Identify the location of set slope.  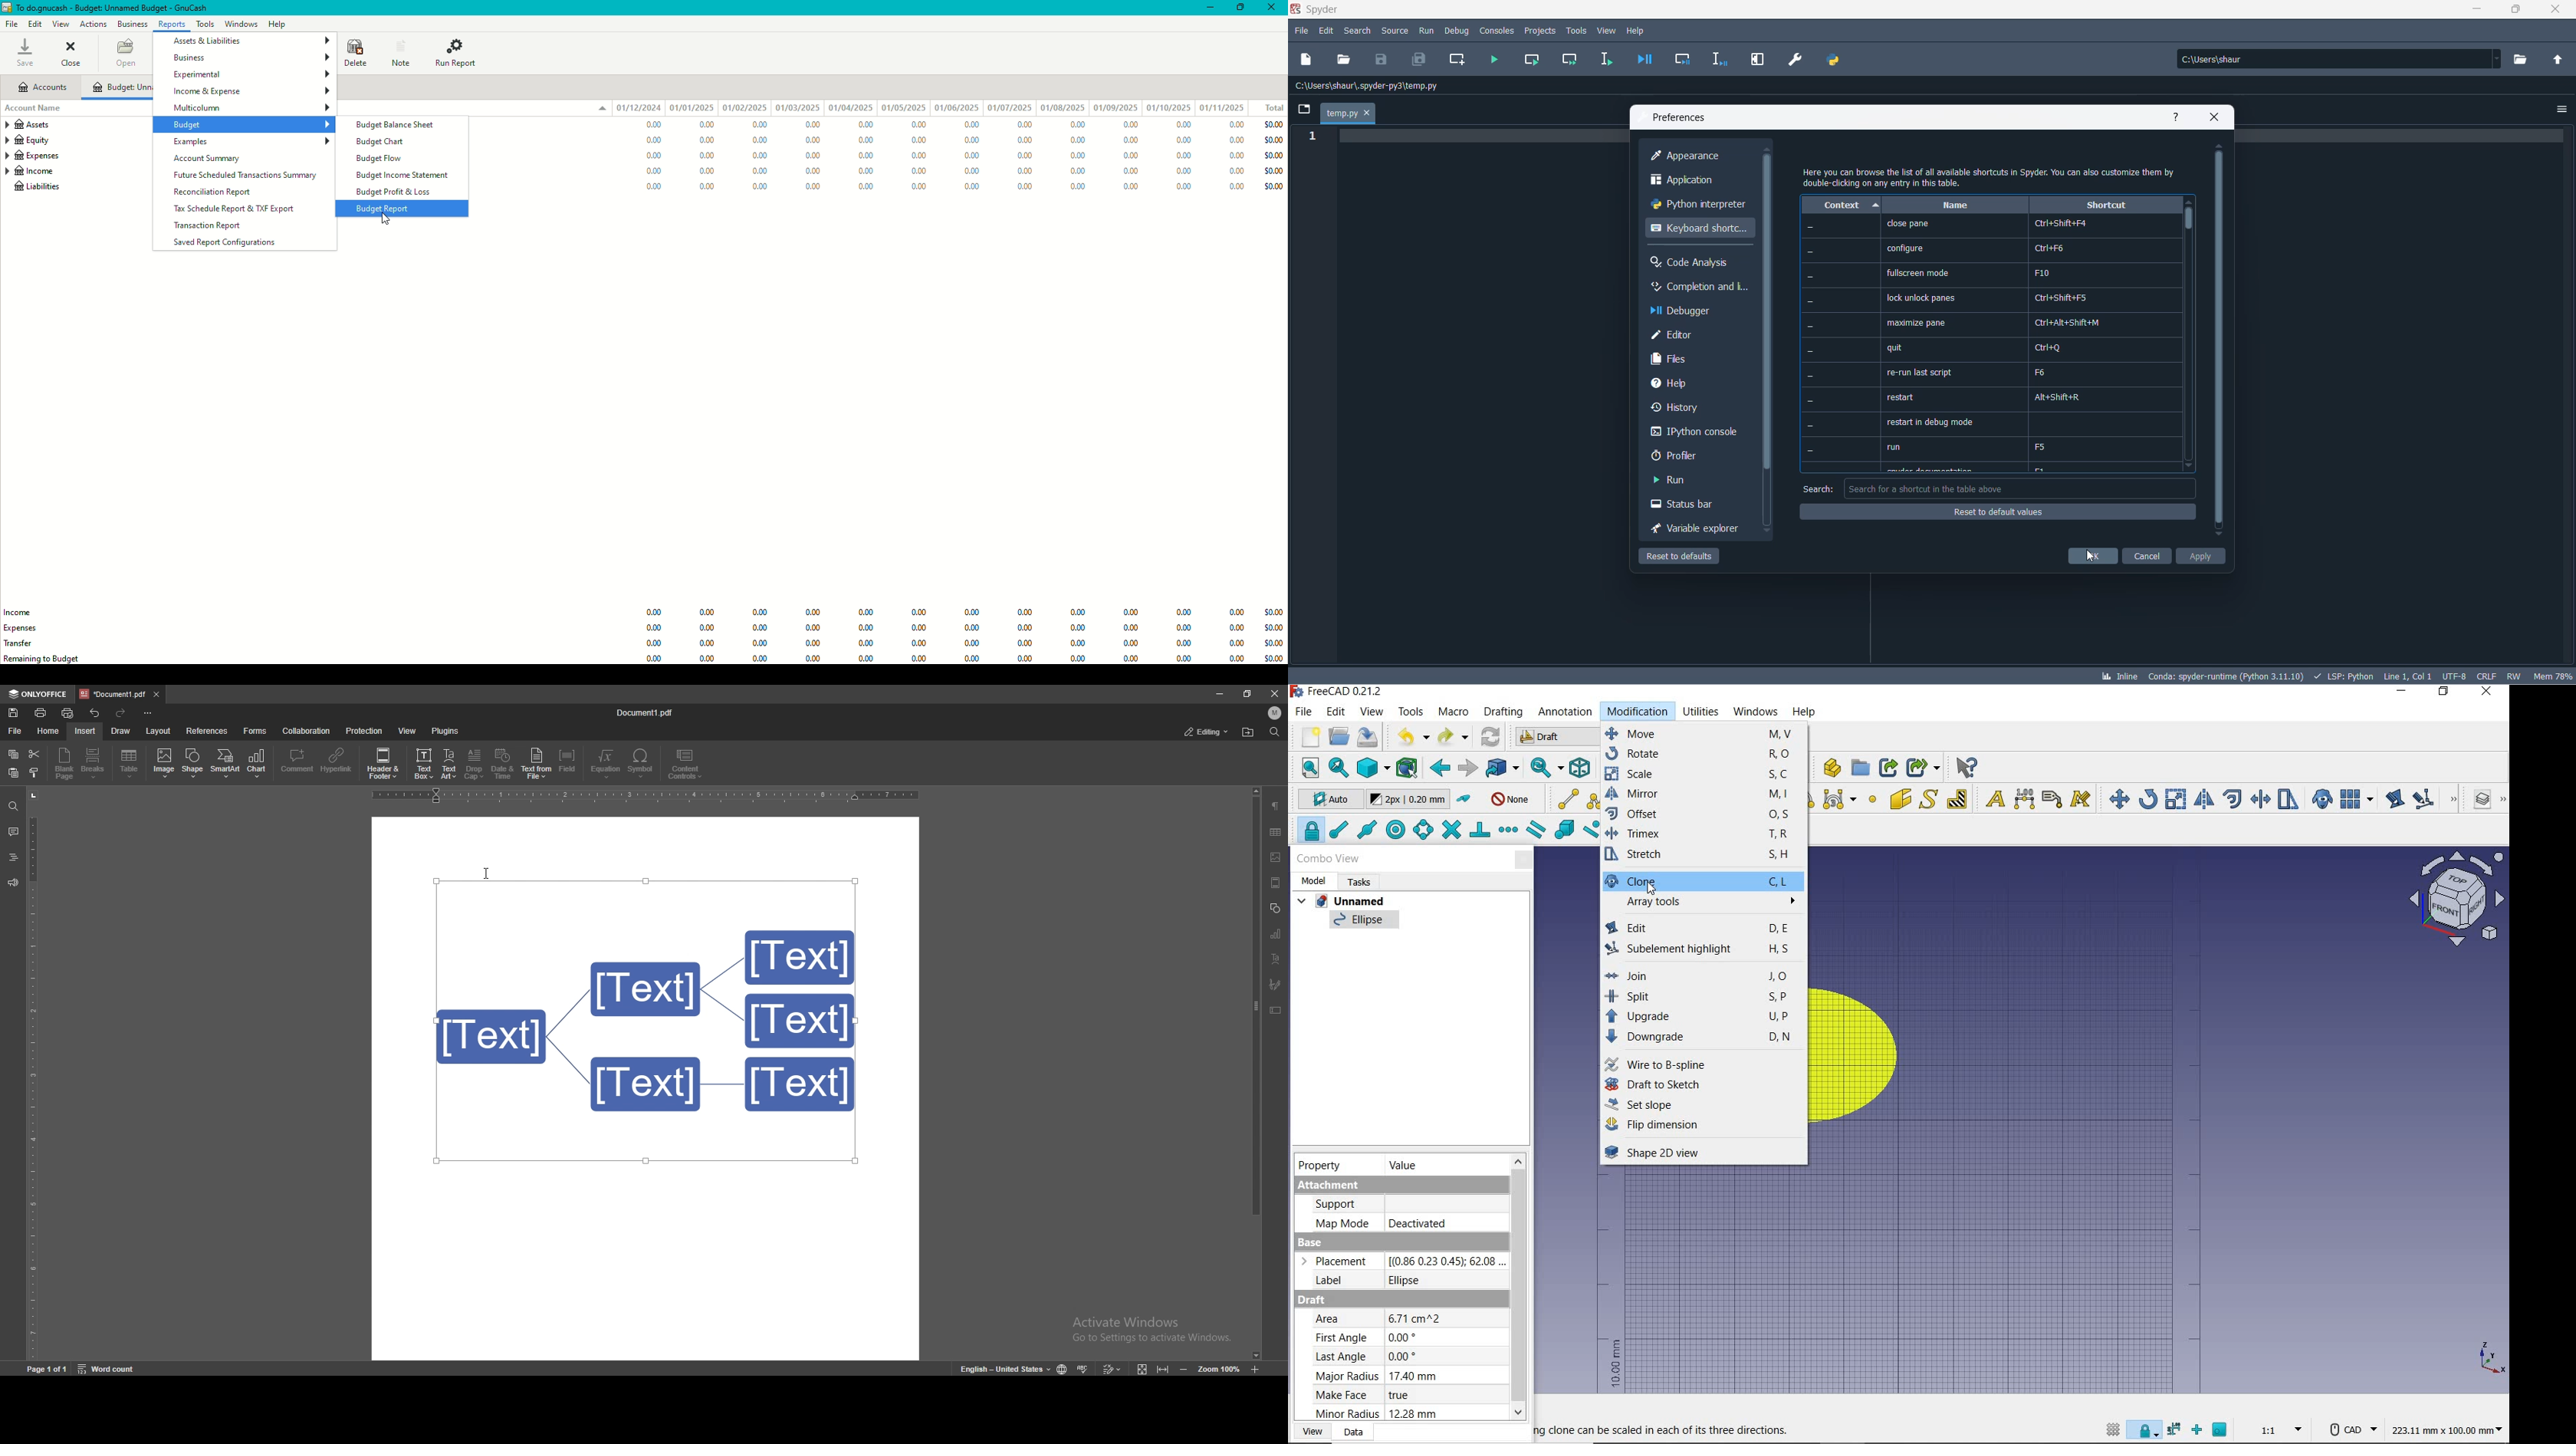
(1698, 1105).